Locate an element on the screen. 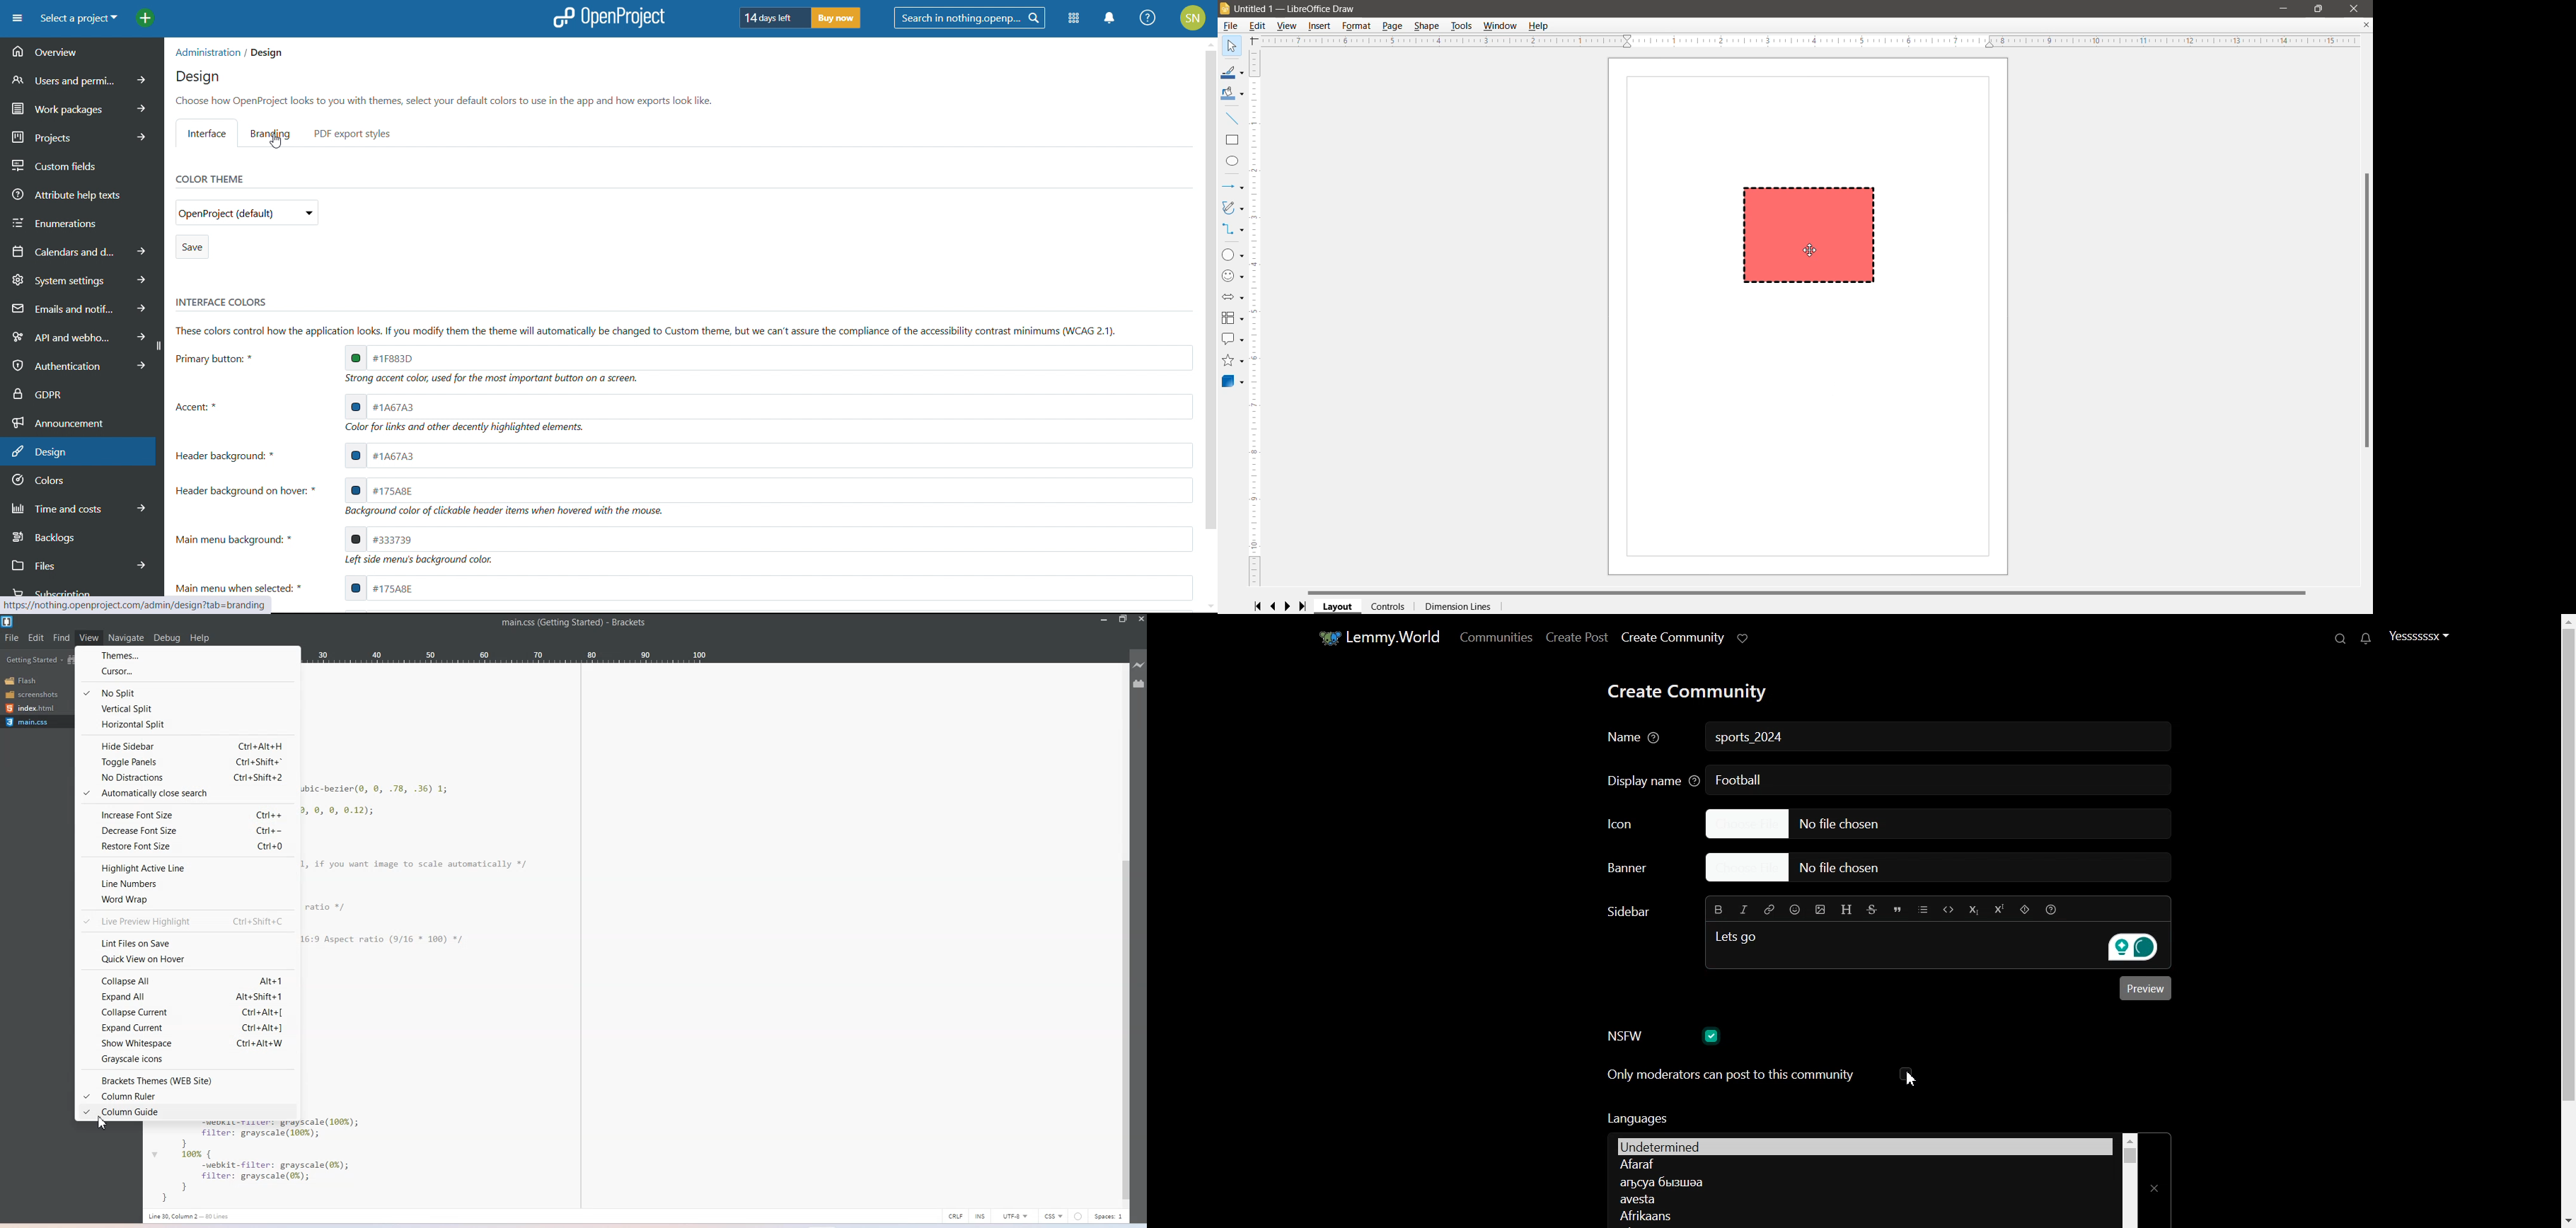 This screenshot has width=2576, height=1232. Display name is located at coordinates (1648, 780).